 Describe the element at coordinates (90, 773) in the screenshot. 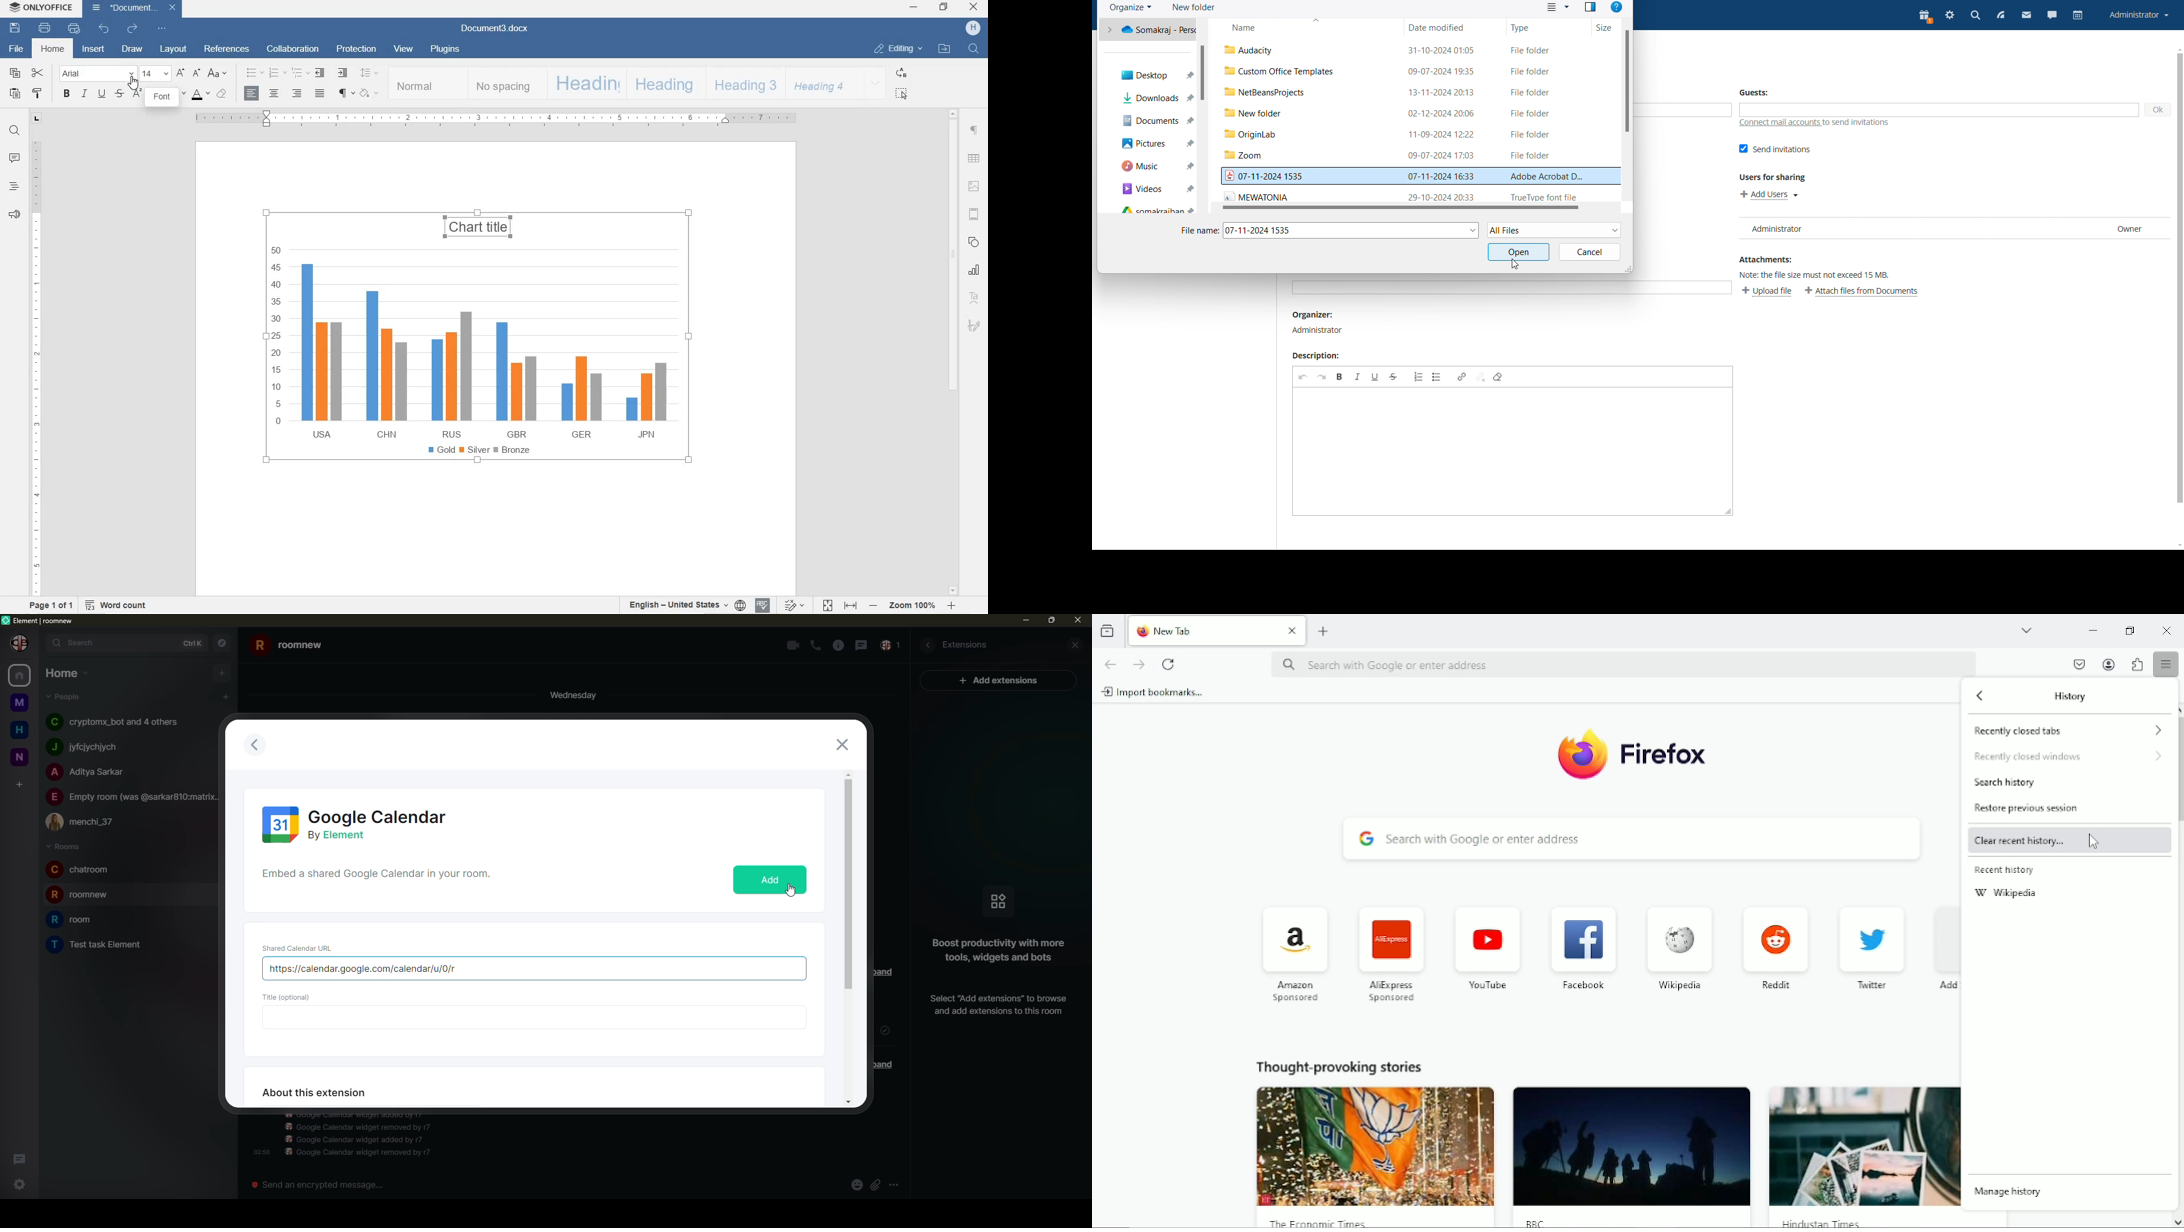

I see `people` at that location.